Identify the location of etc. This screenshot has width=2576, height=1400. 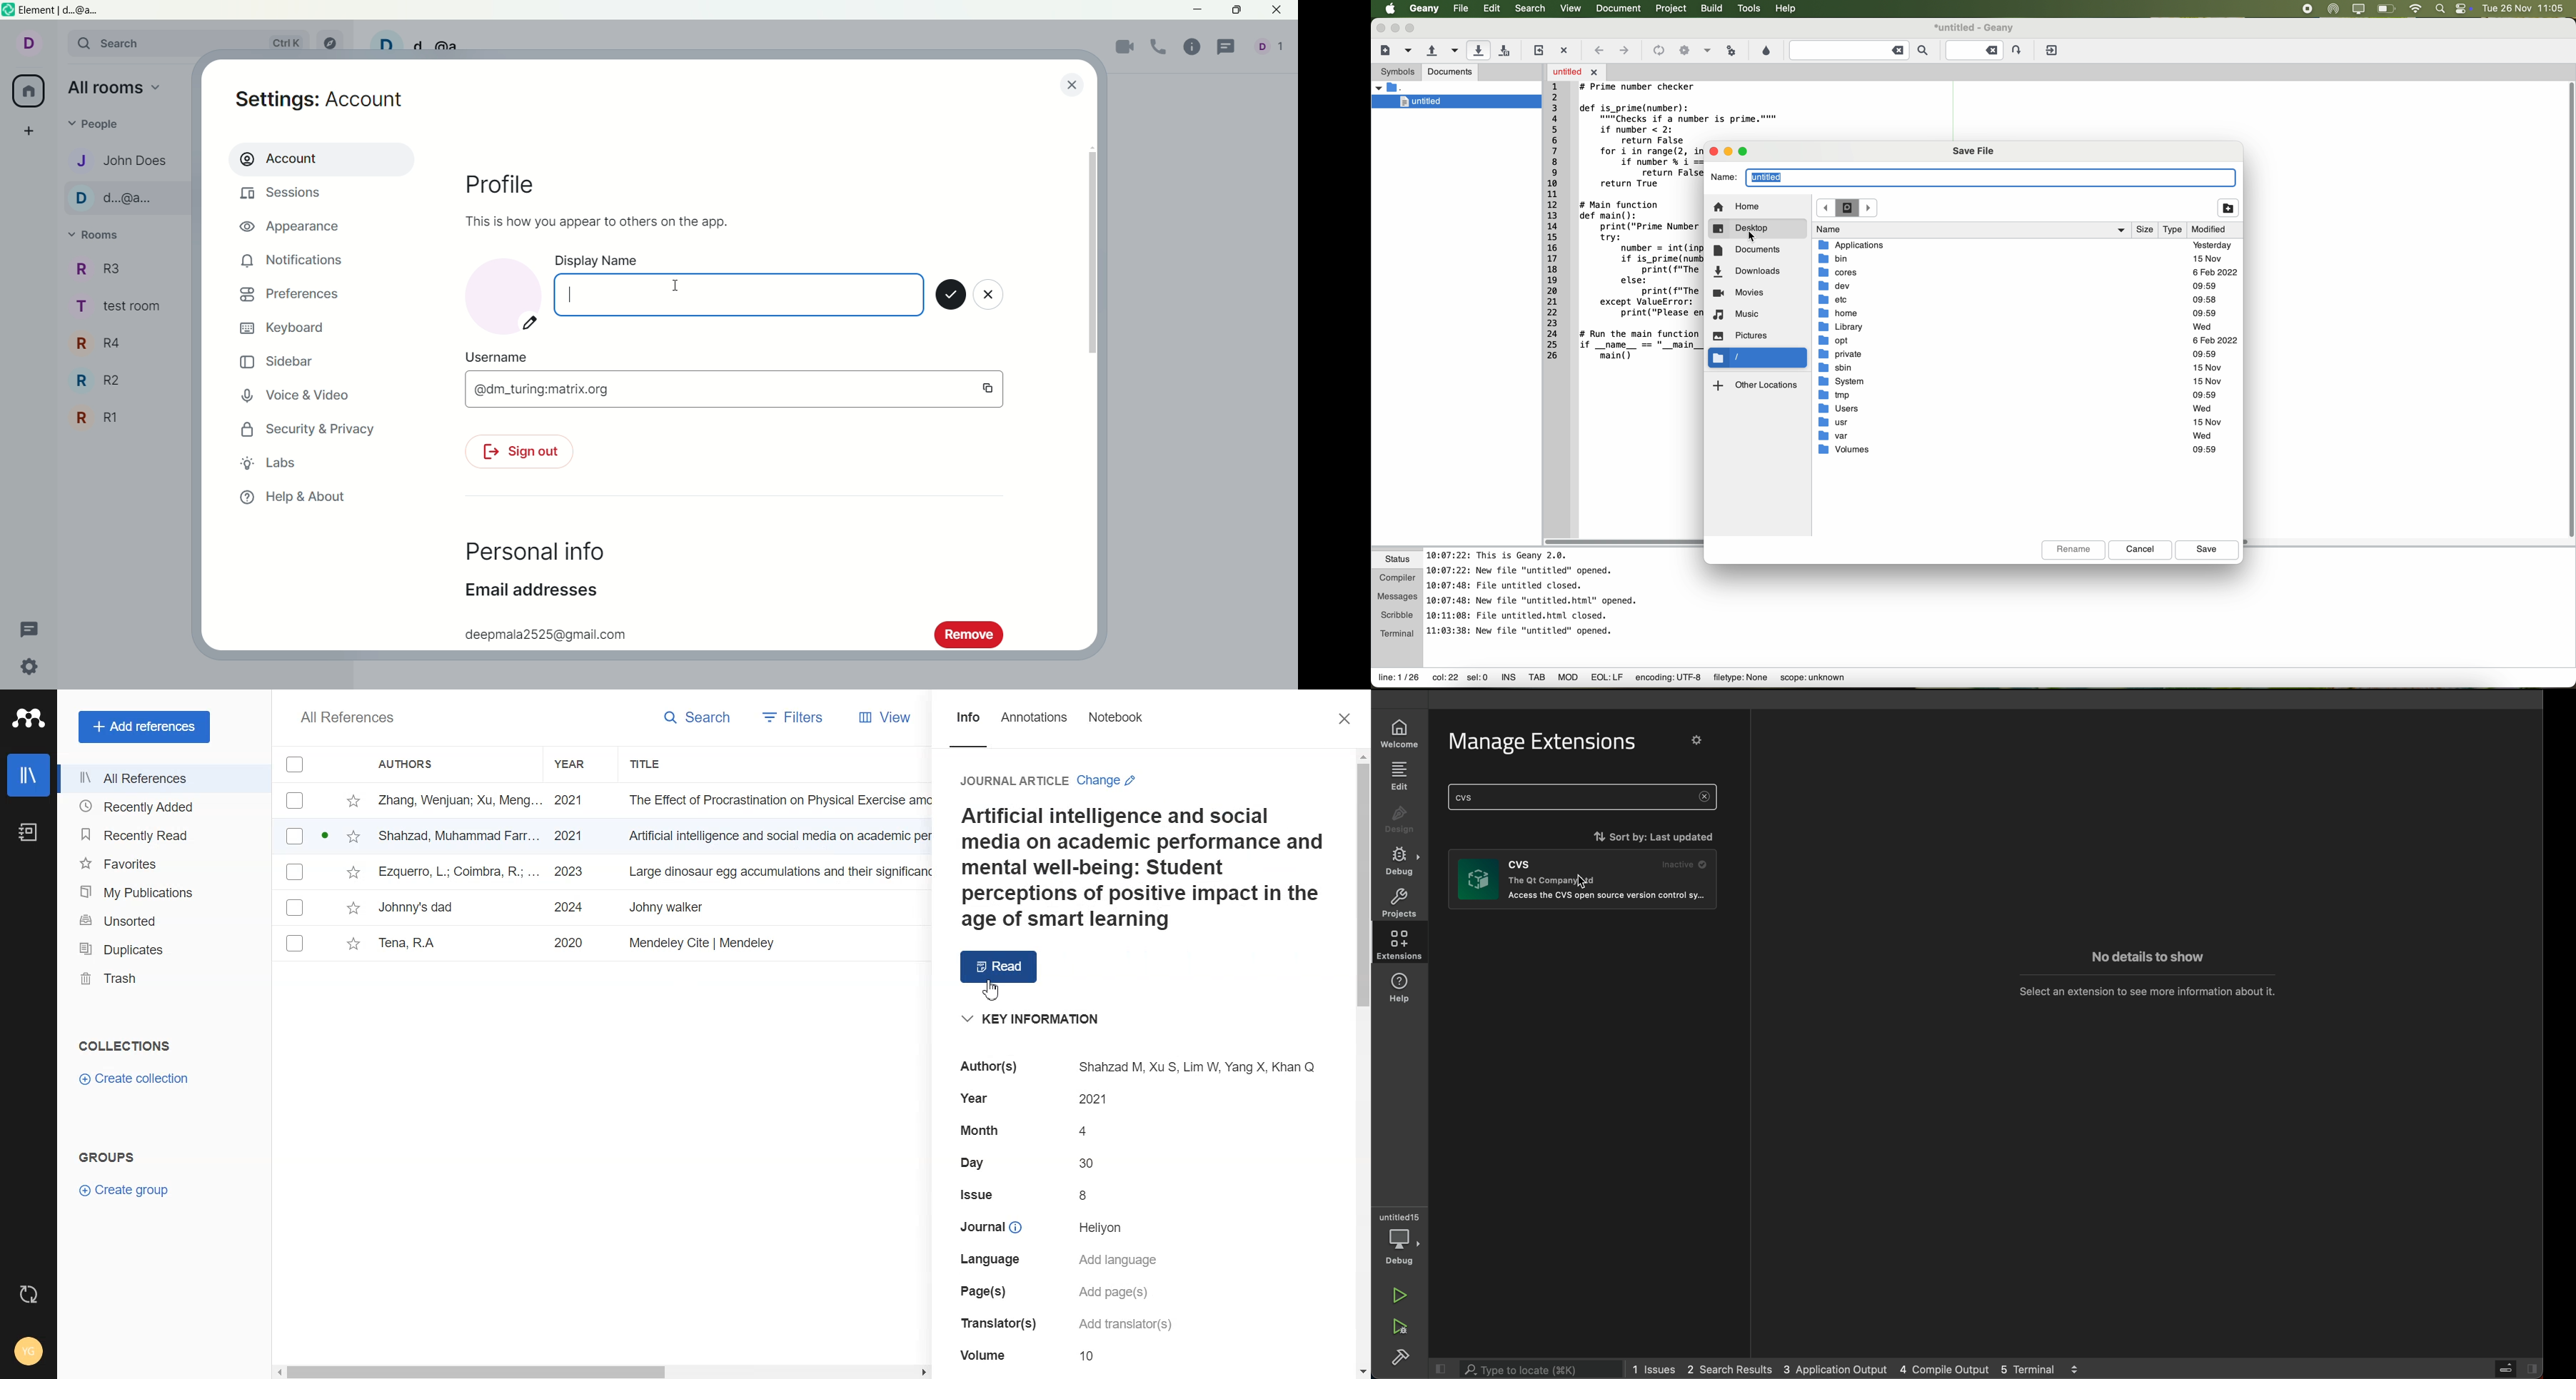
(2018, 300).